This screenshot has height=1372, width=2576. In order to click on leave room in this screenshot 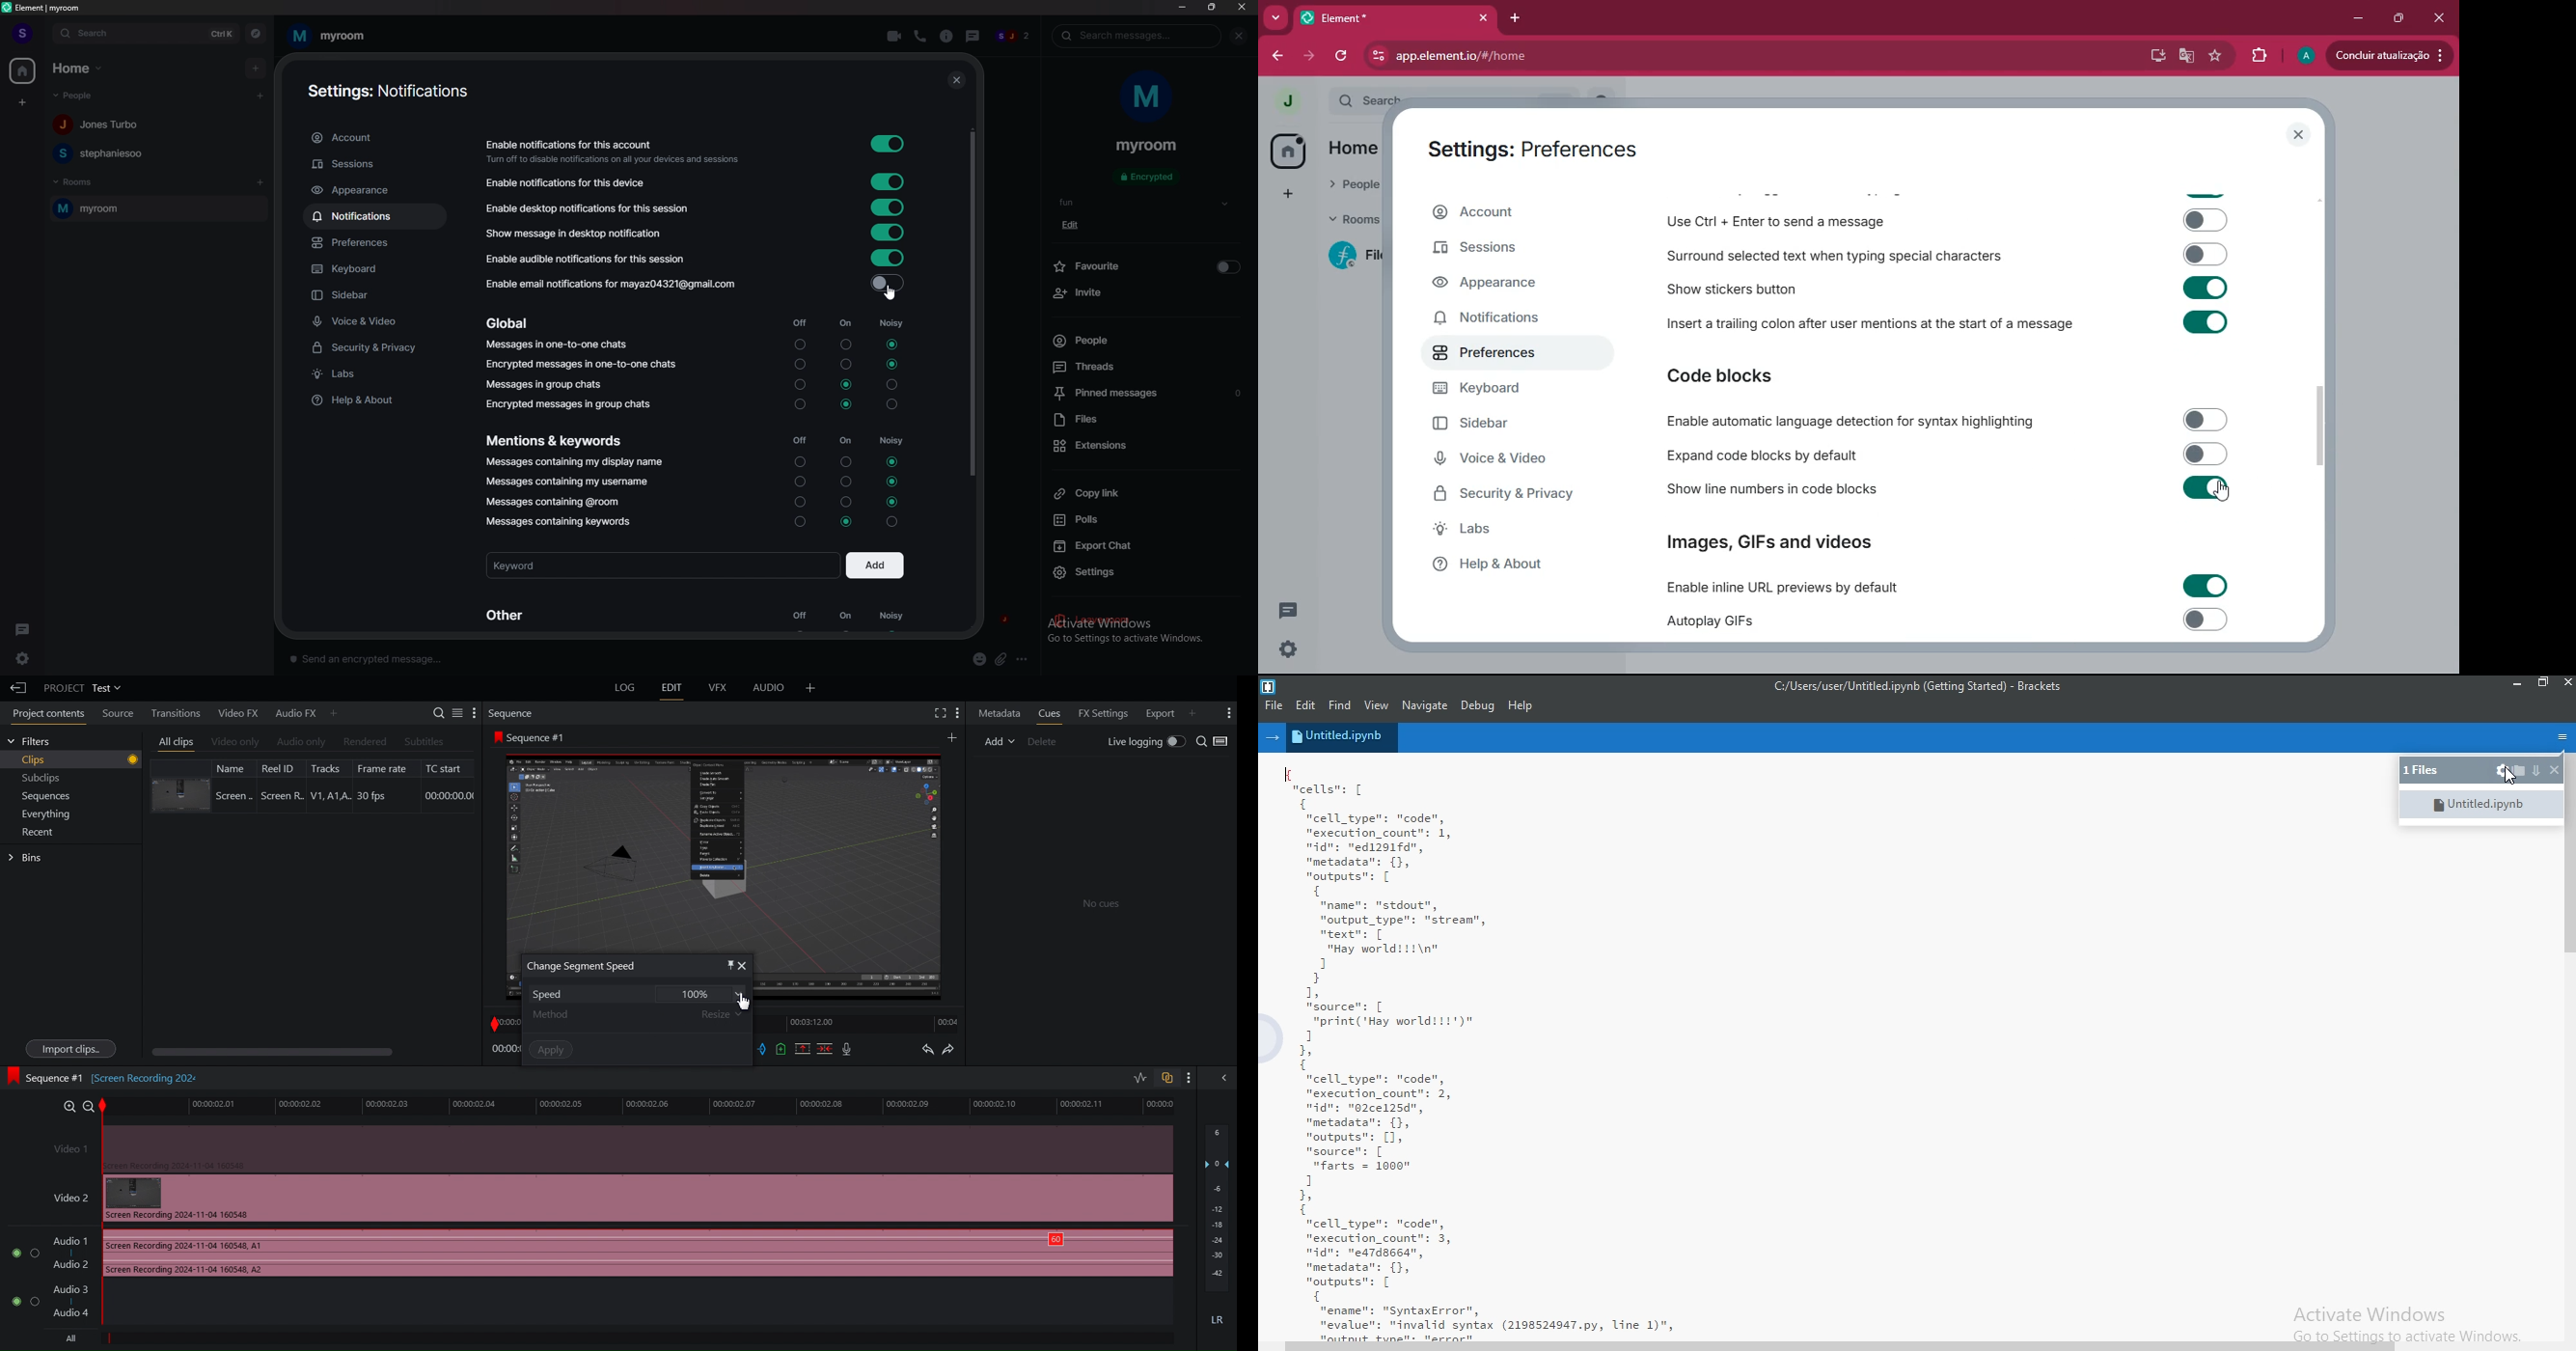, I will do `click(1147, 621)`.